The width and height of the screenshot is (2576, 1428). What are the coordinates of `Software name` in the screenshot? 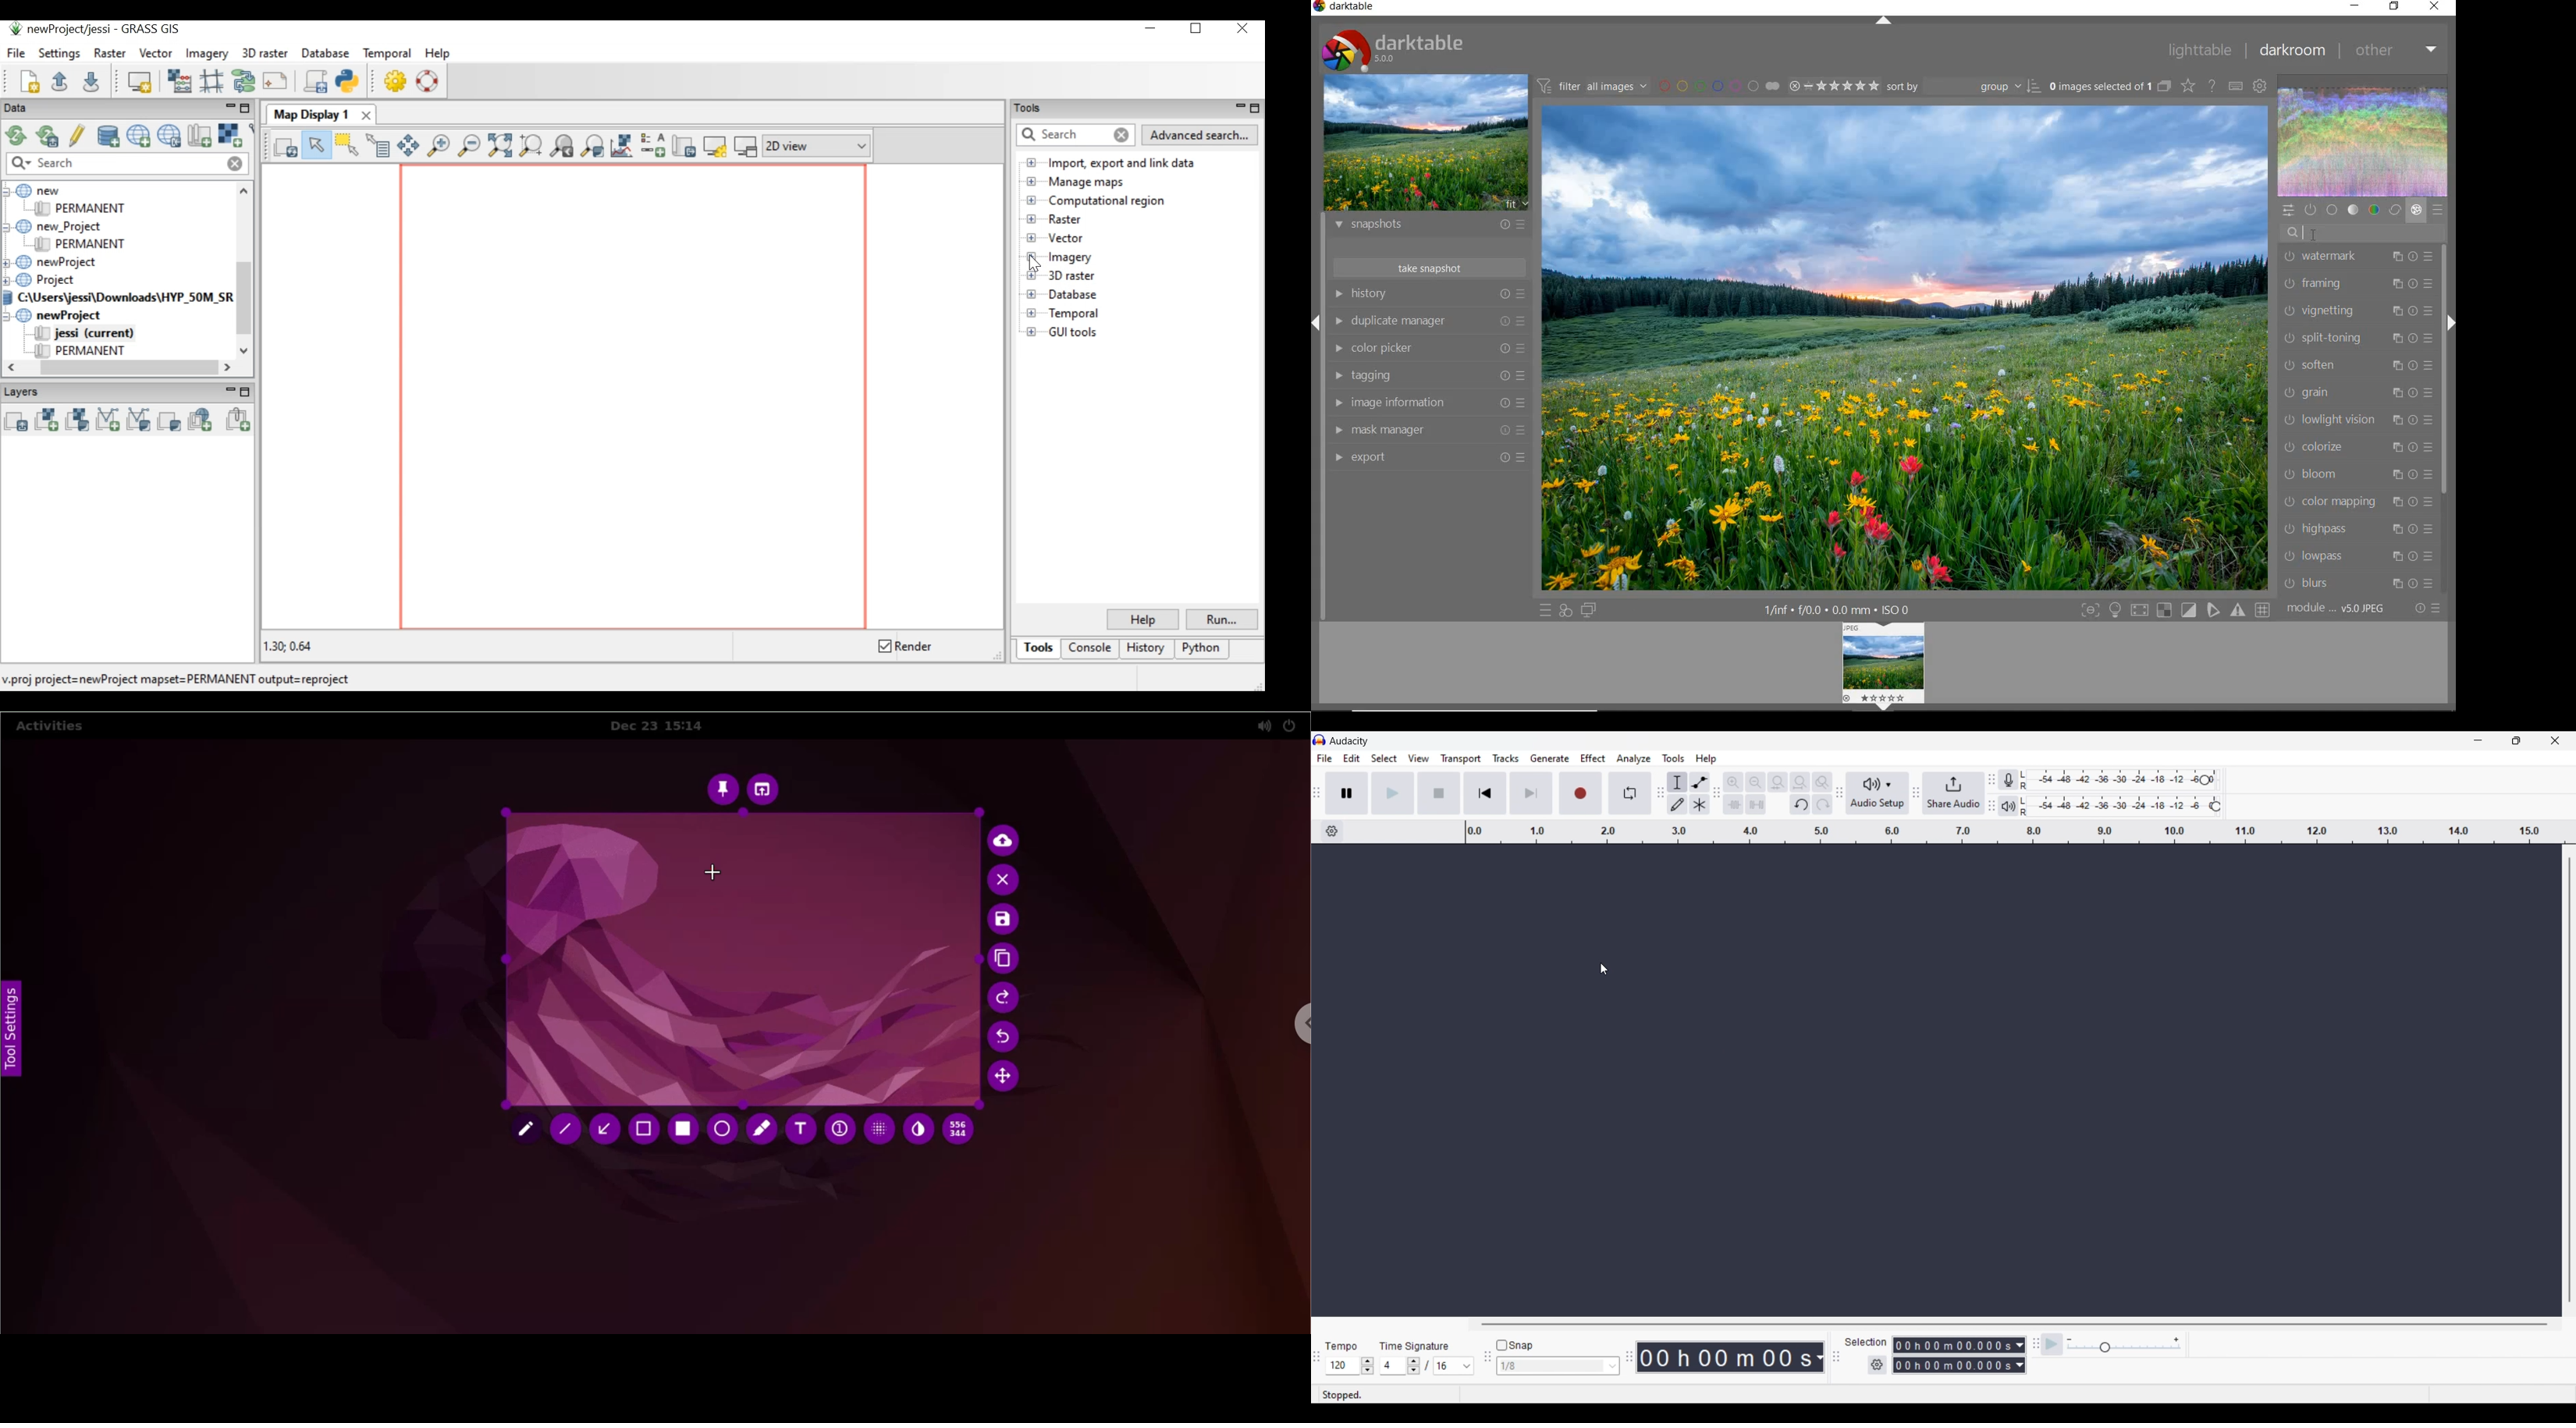 It's located at (1349, 740).